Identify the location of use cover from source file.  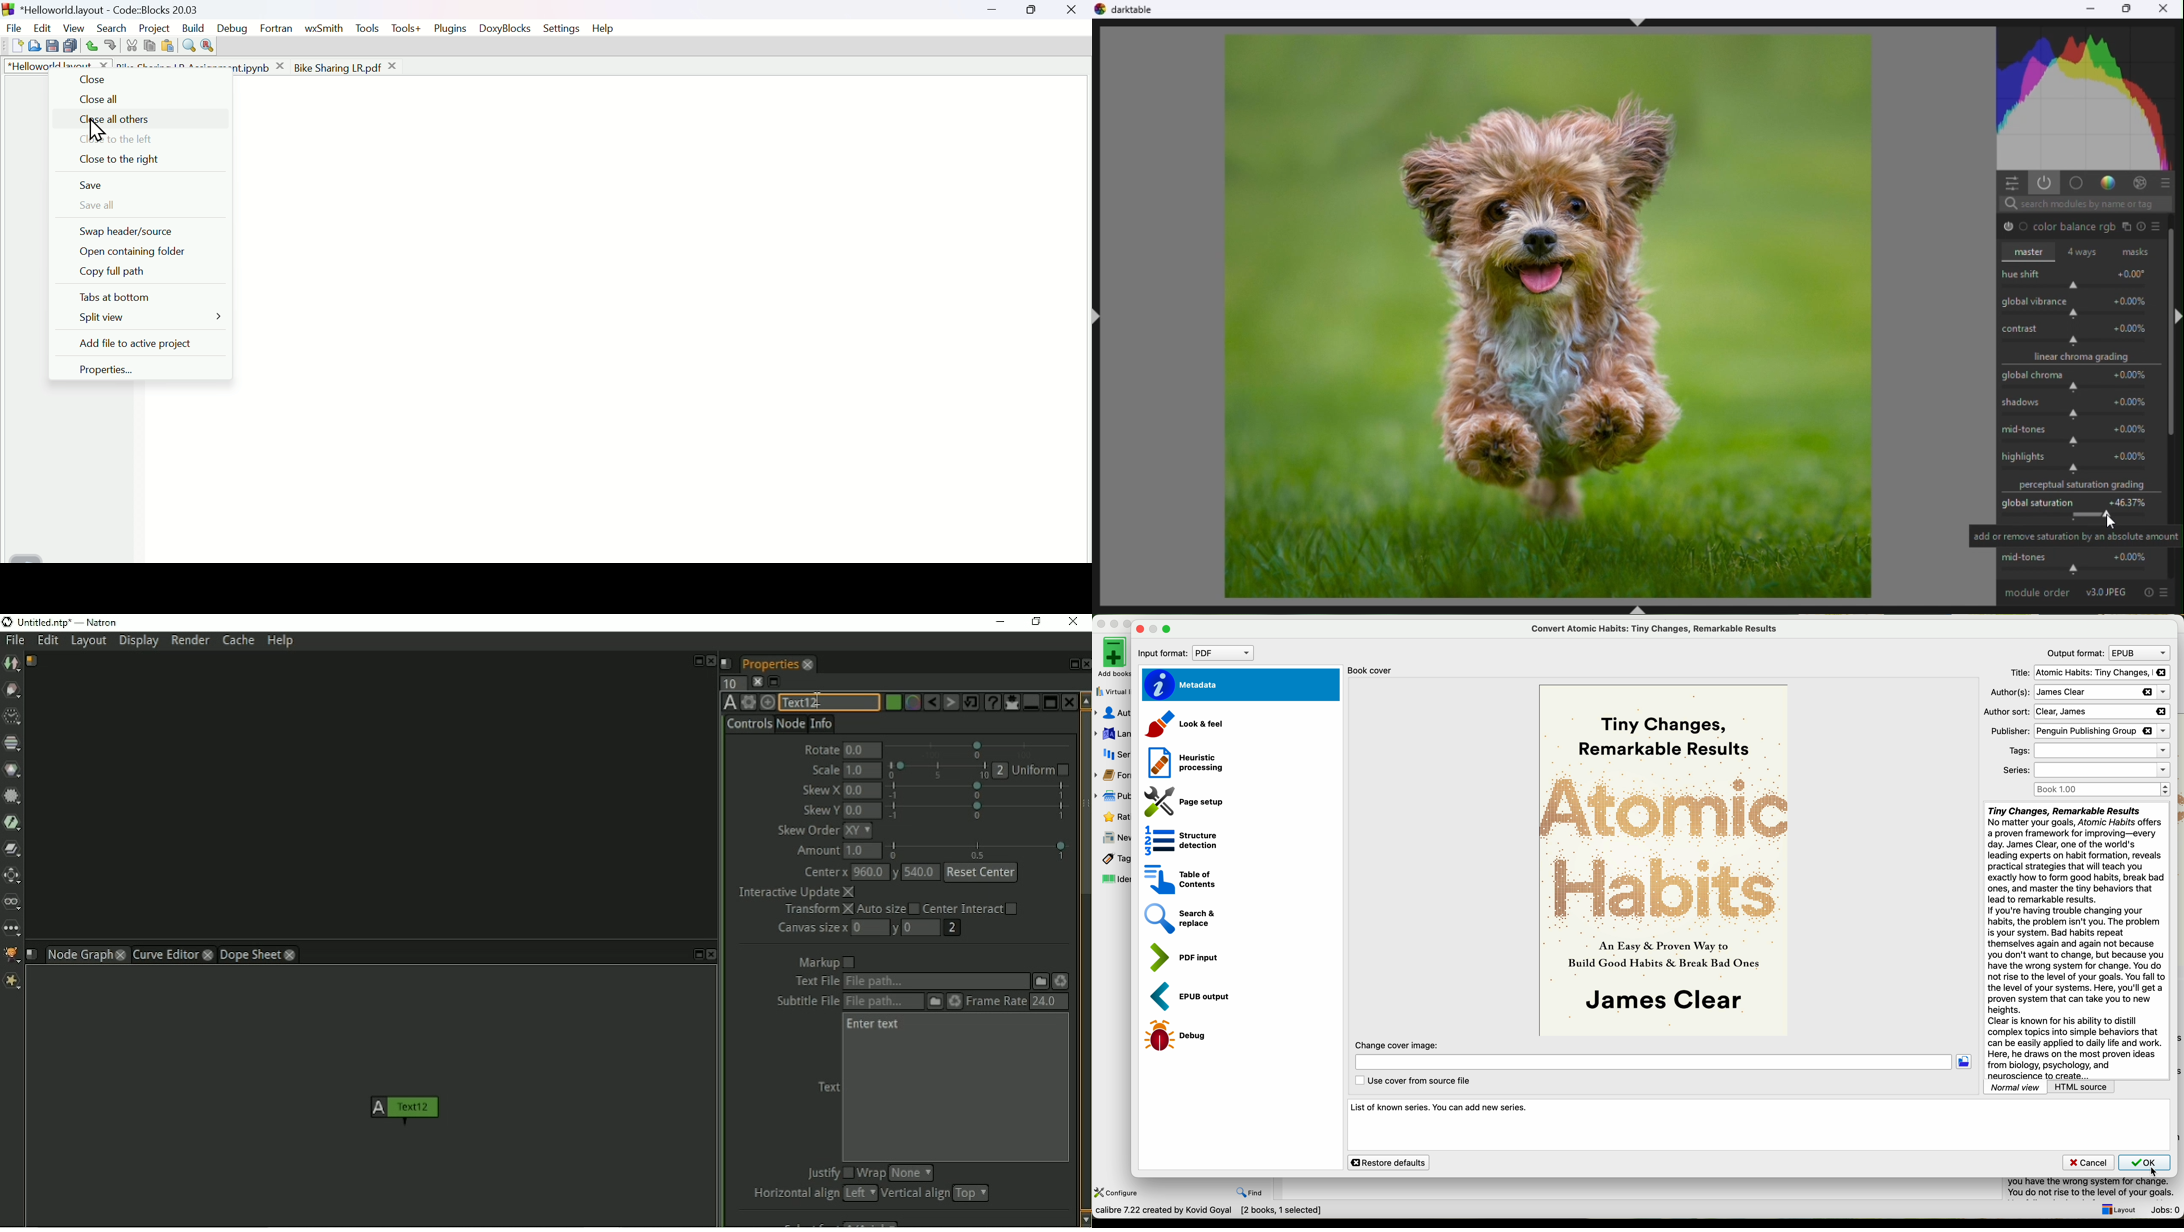
(1414, 1082).